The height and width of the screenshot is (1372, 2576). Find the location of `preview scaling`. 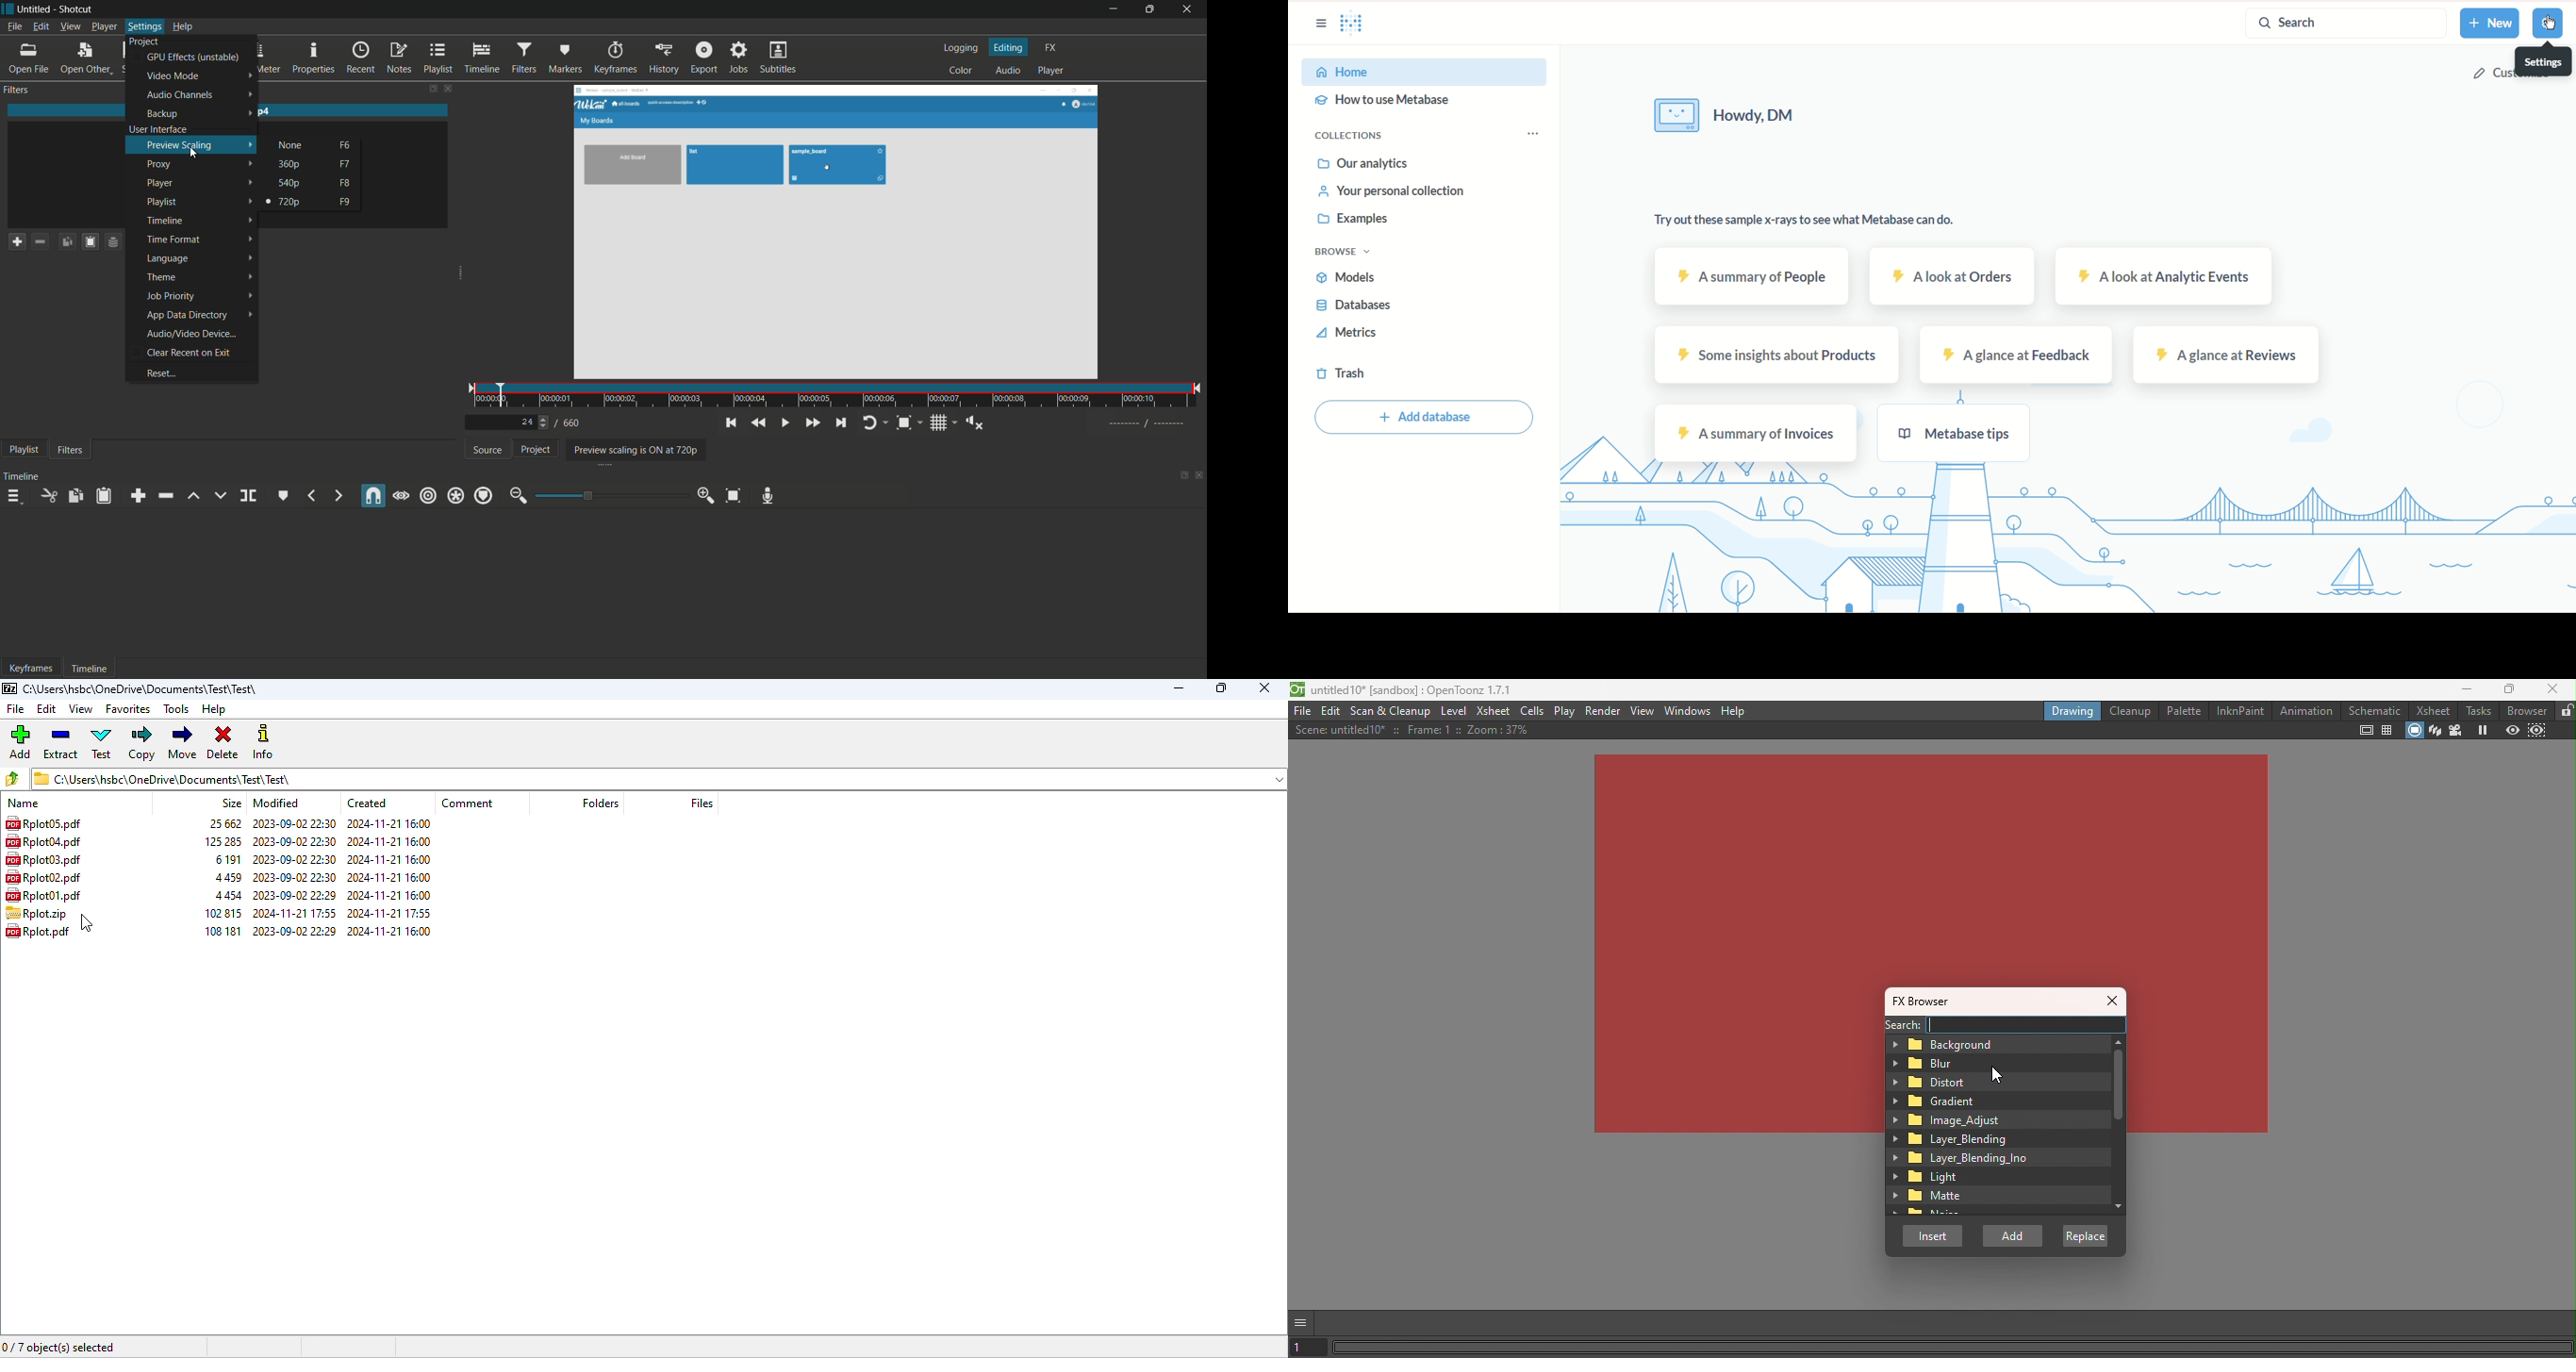

preview scaling is located at coordinates (180, 145).